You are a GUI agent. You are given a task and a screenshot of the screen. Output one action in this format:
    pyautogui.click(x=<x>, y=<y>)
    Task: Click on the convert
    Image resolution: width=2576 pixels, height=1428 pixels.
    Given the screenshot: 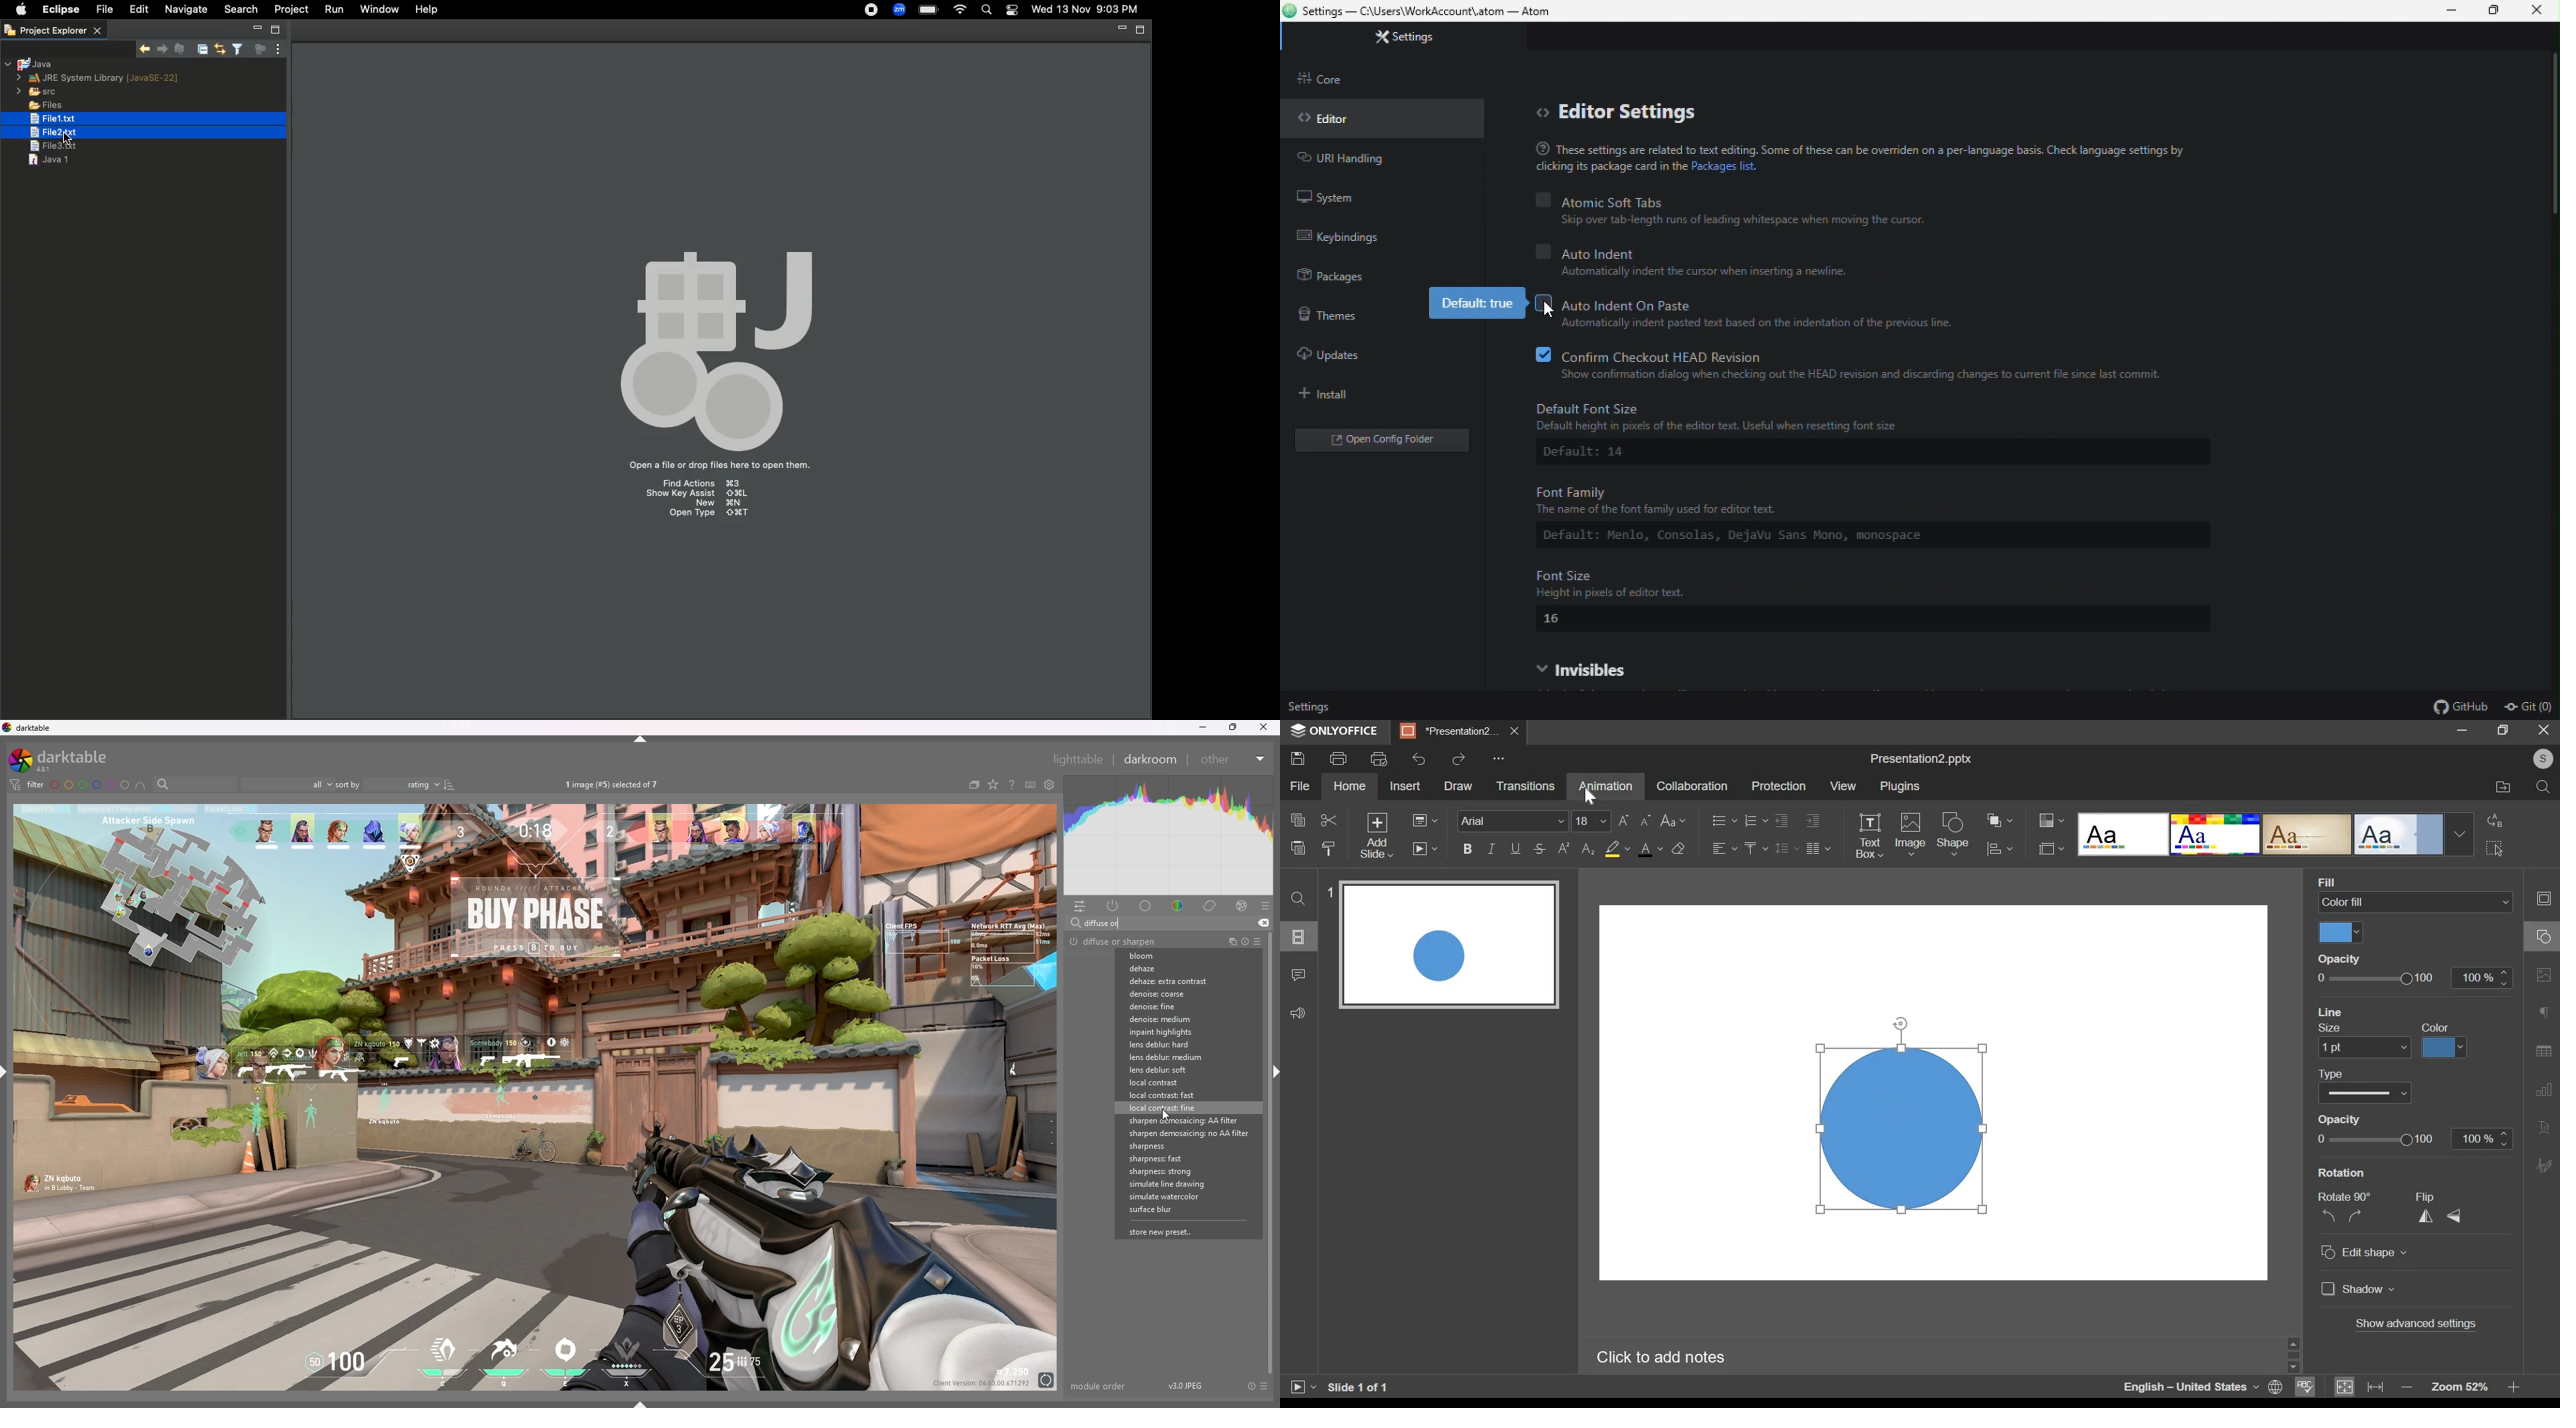 What is the action you would take?
    pyautogui.click(x=2496, y=821)
    